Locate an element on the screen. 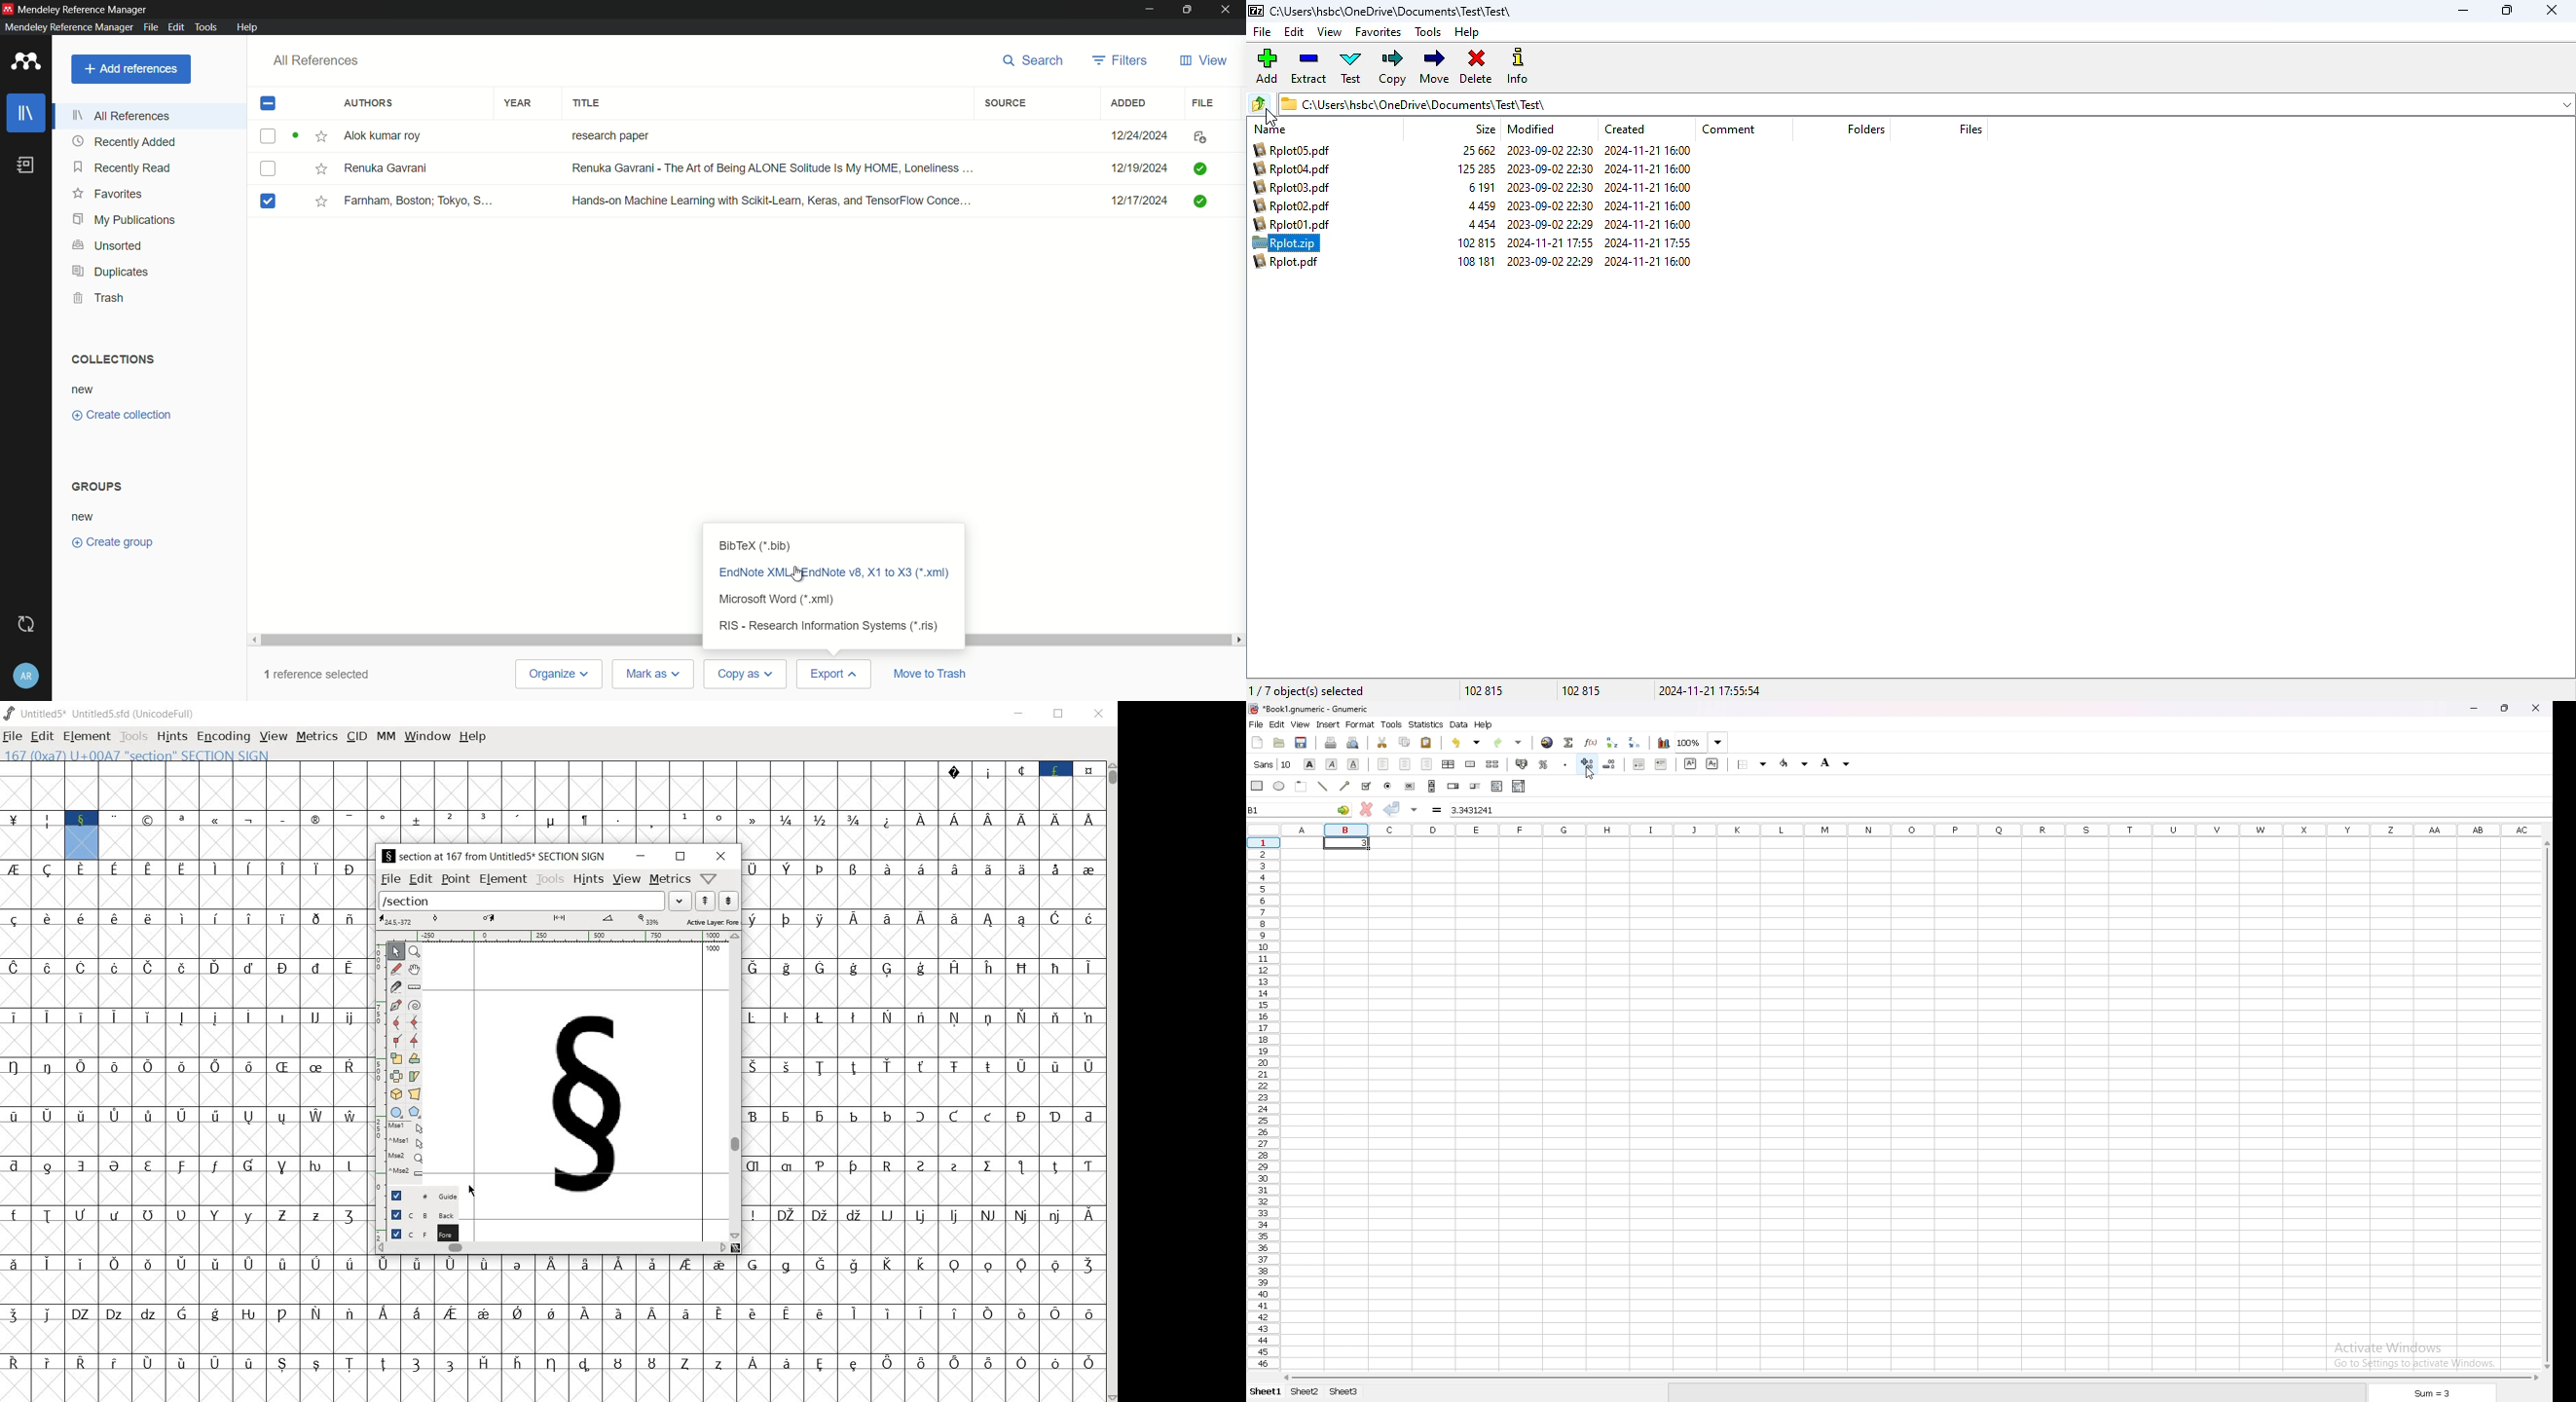 The height and width of the screenshot is (1428, 2576). extract is located at coordinates (1308, 67).